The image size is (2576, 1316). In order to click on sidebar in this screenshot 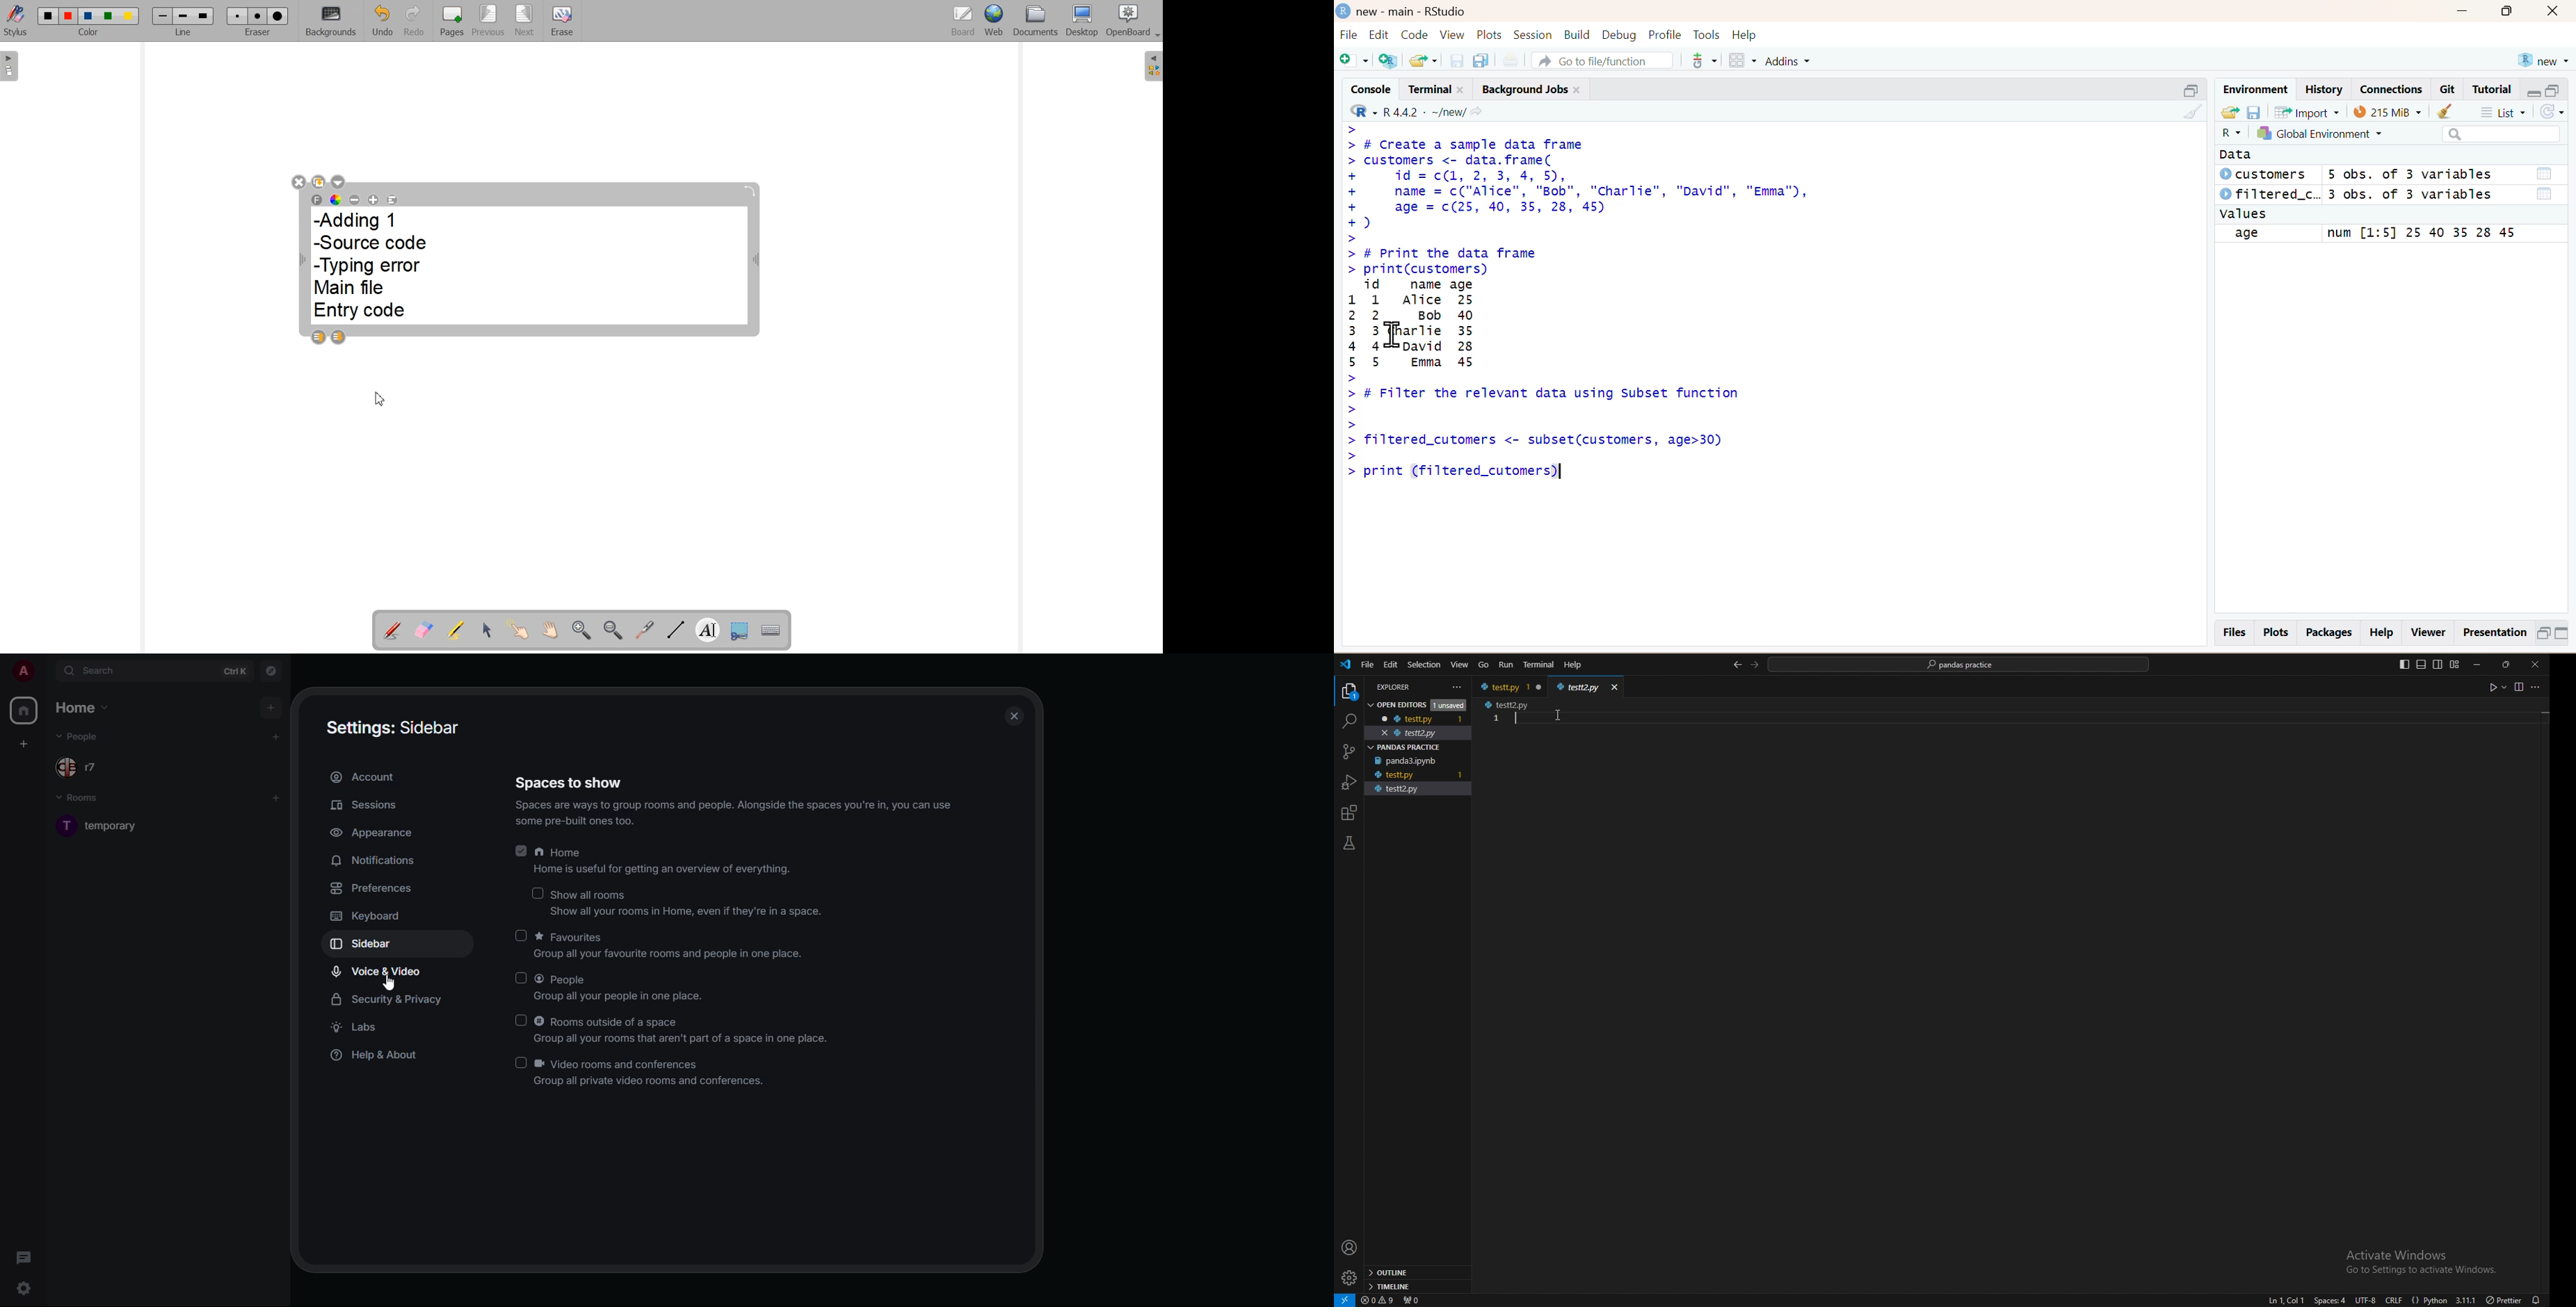, I will do `click(361, 945)`.